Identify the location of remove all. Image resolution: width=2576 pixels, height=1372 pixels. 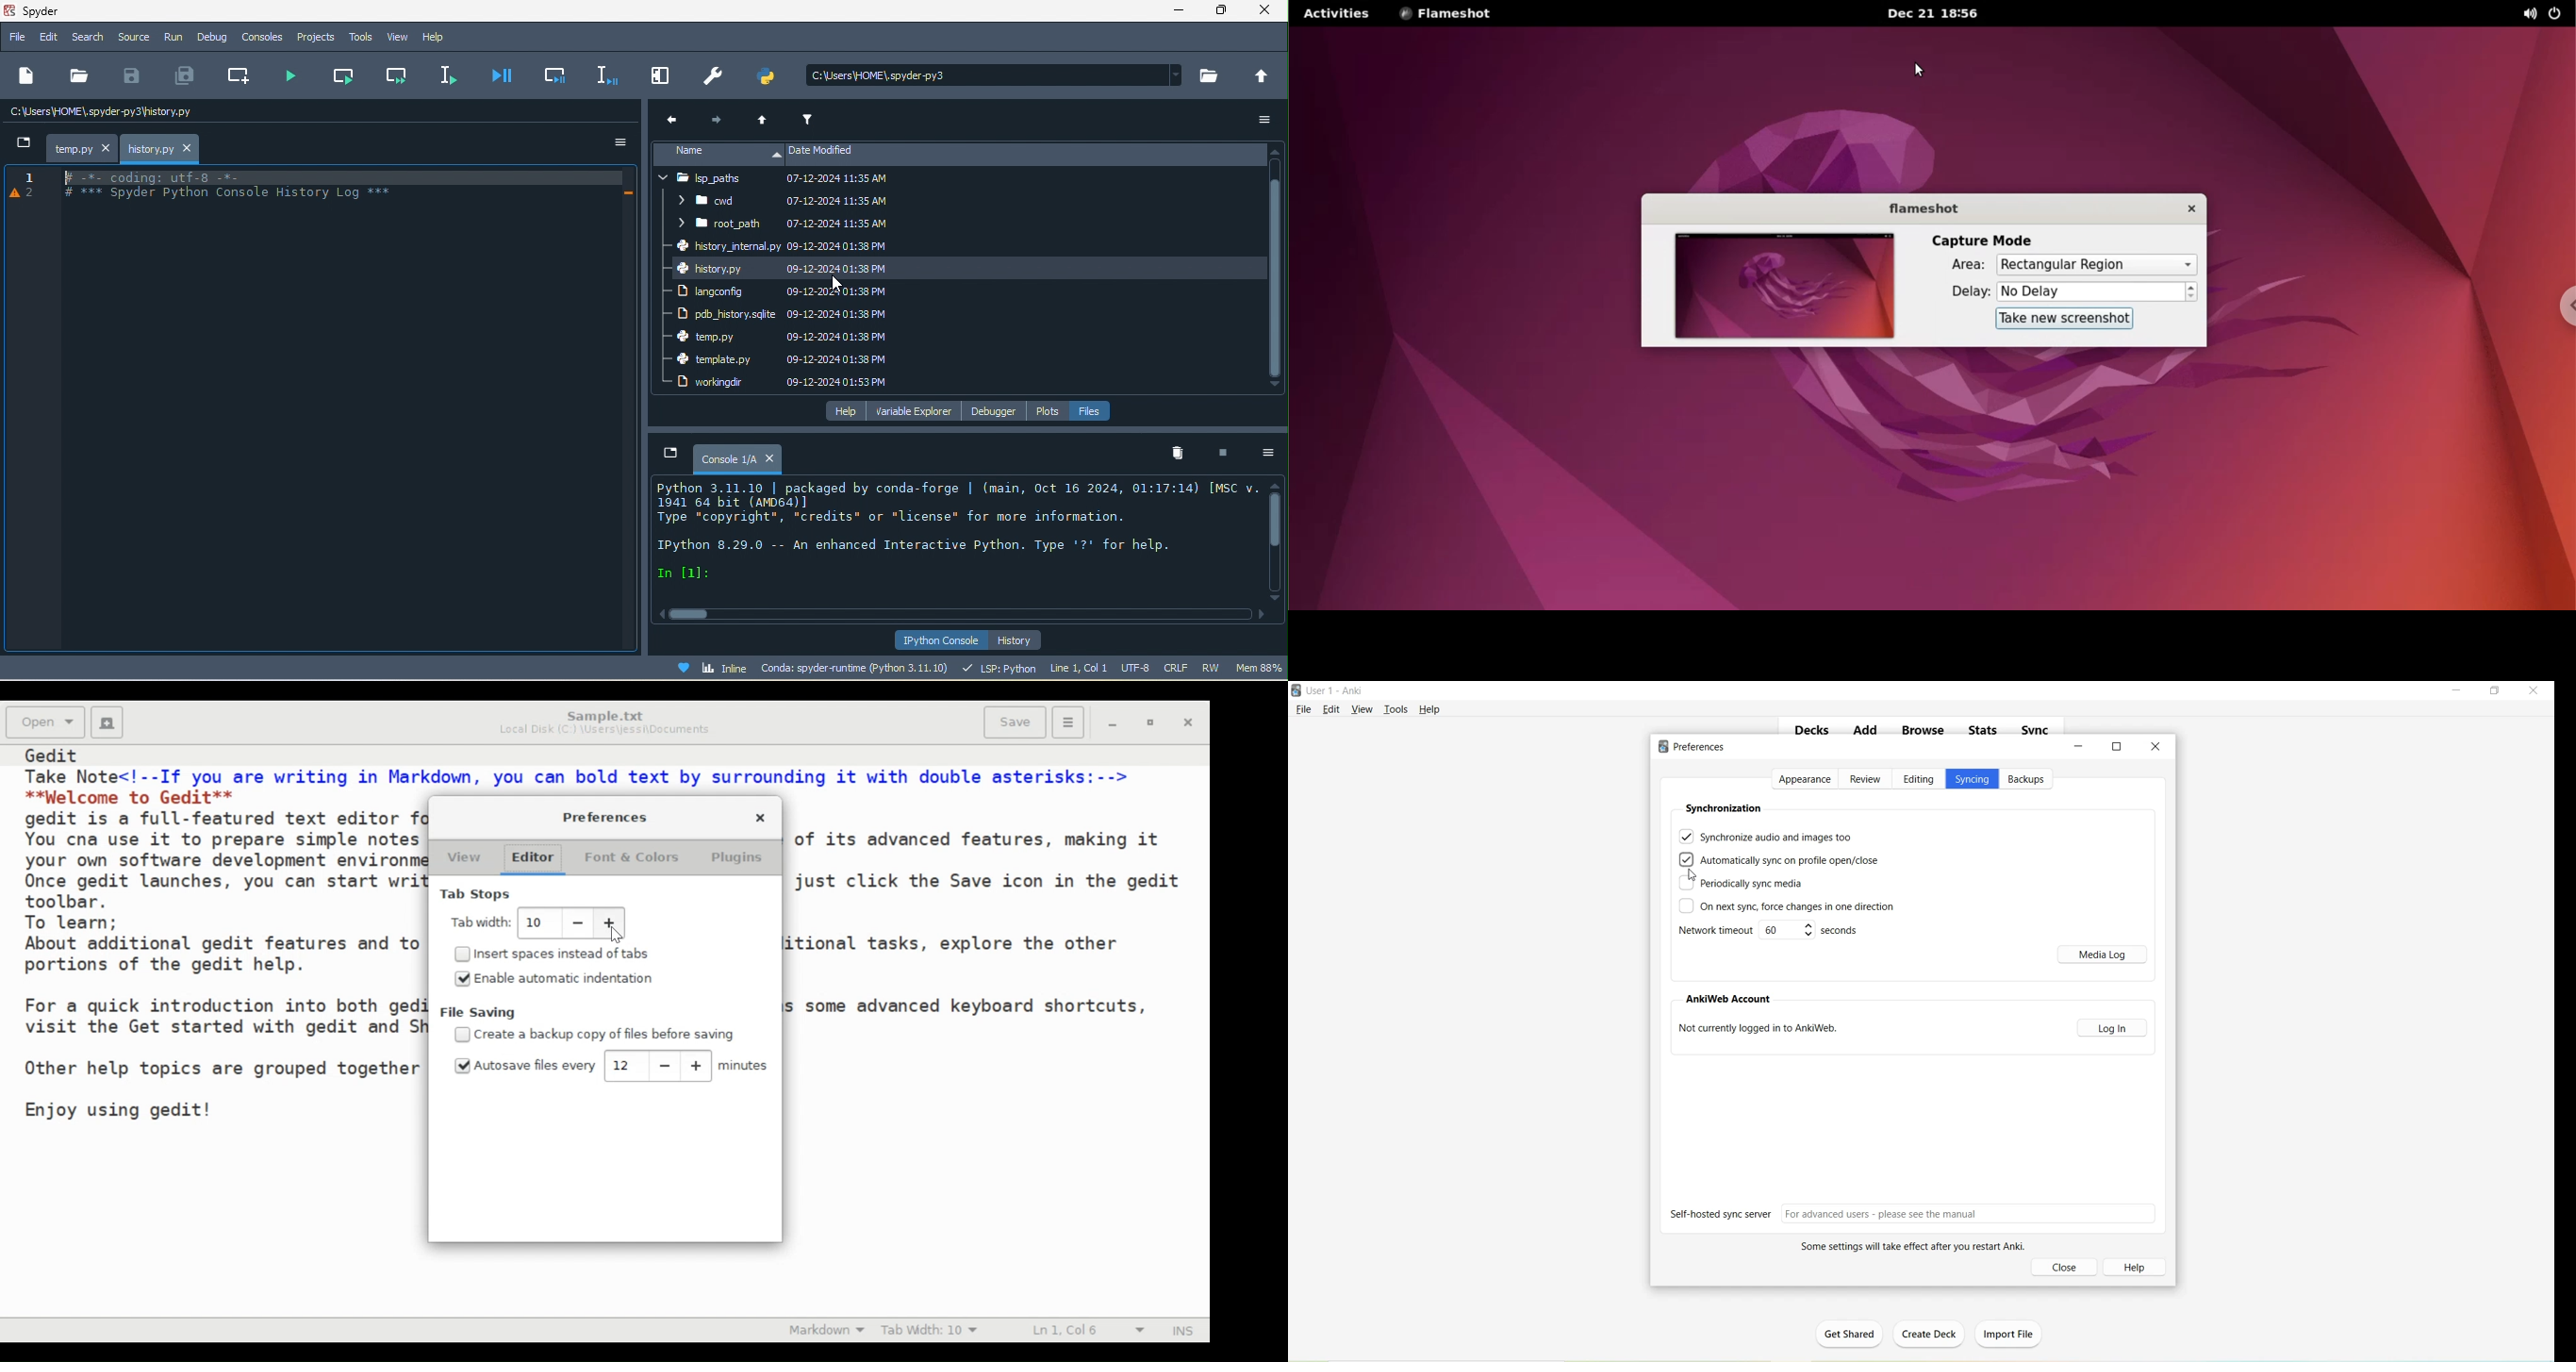
(1181, 454).